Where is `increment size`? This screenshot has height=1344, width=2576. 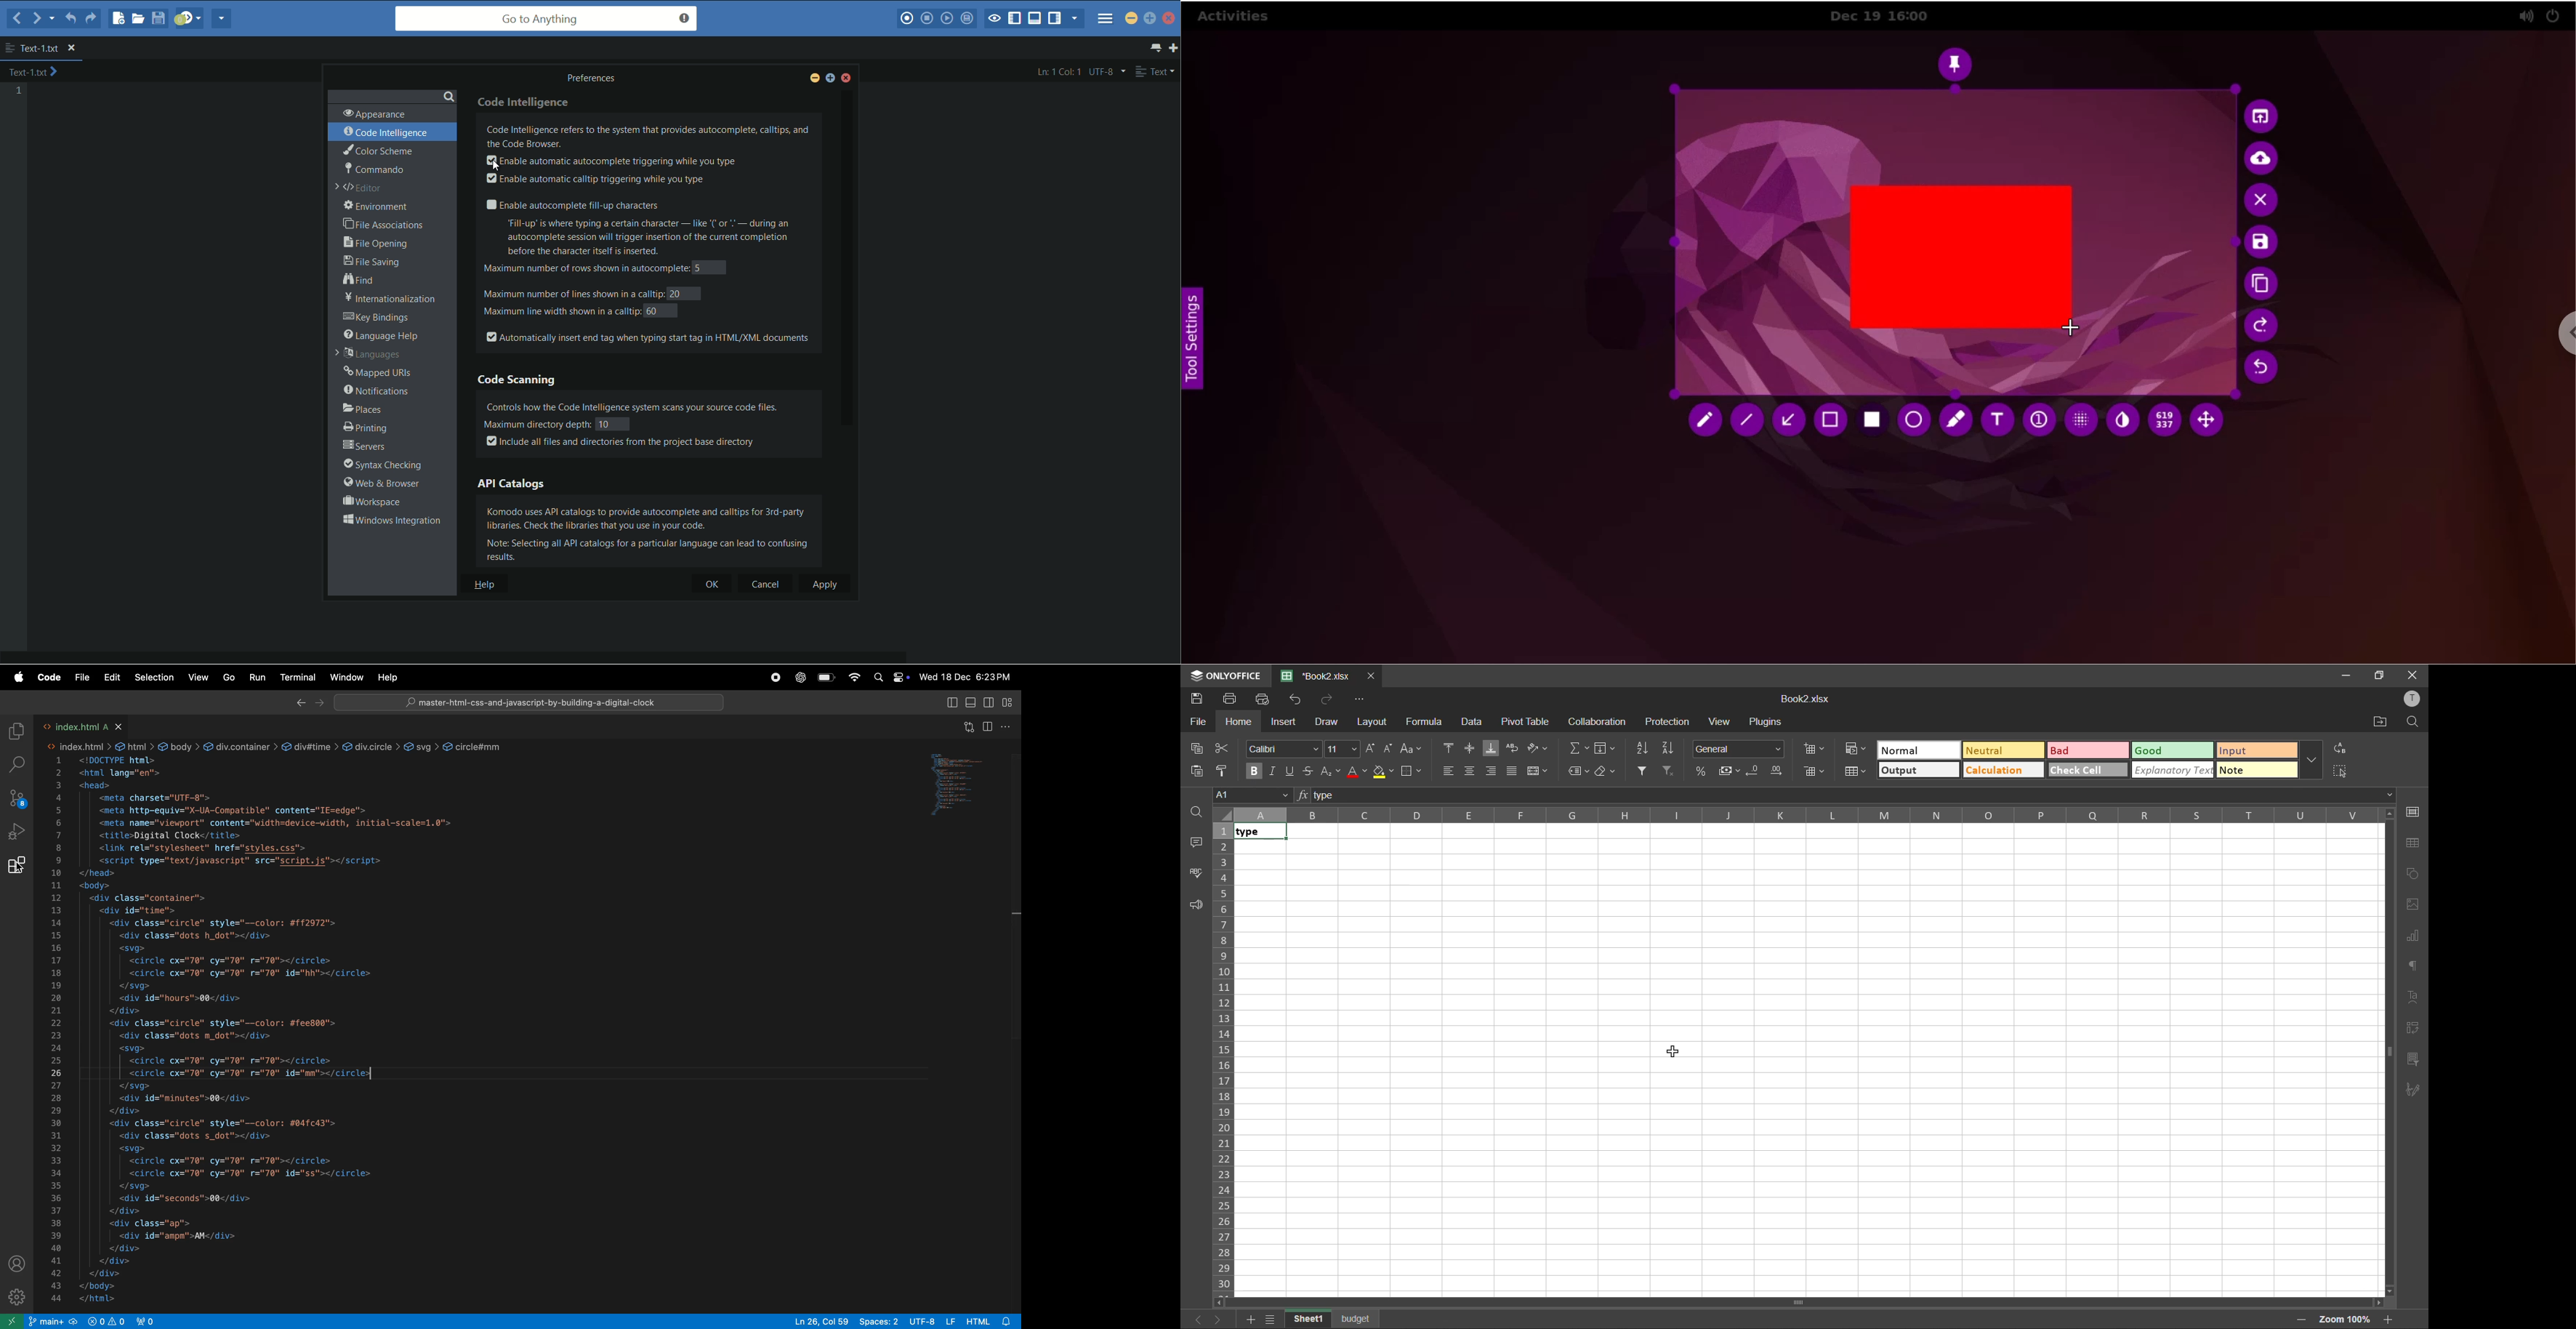
increment size is located at coordinates (1372, 748).